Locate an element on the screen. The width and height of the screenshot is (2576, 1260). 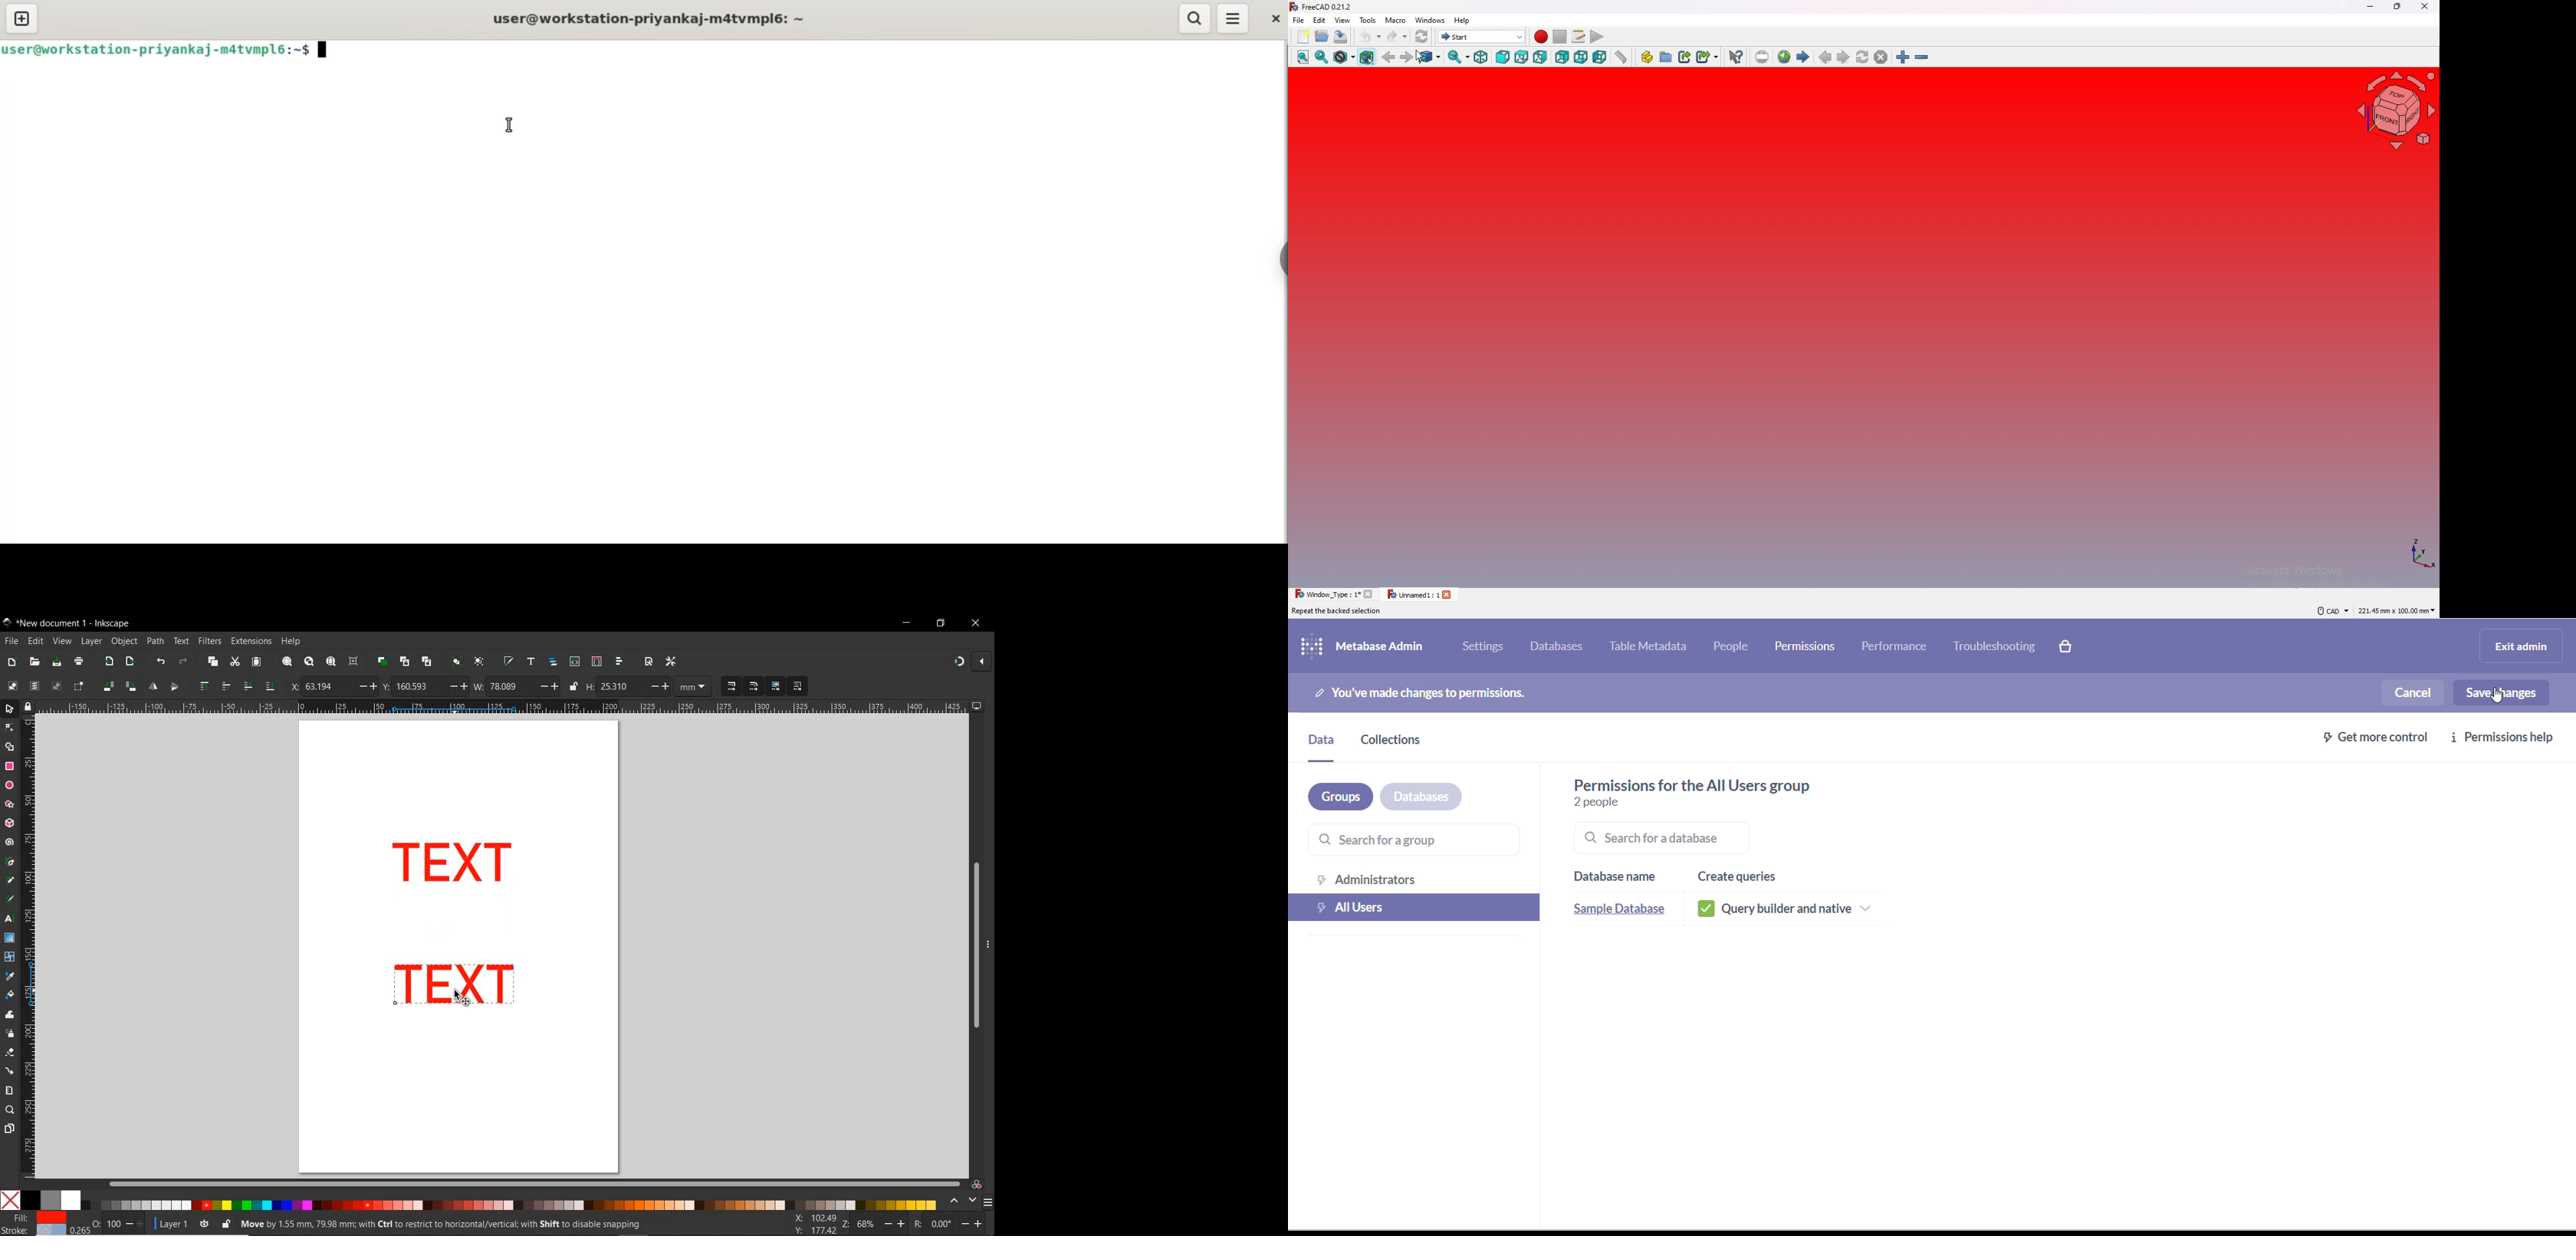
Unnamed1: 1 is located at coordinates (1413, 595).